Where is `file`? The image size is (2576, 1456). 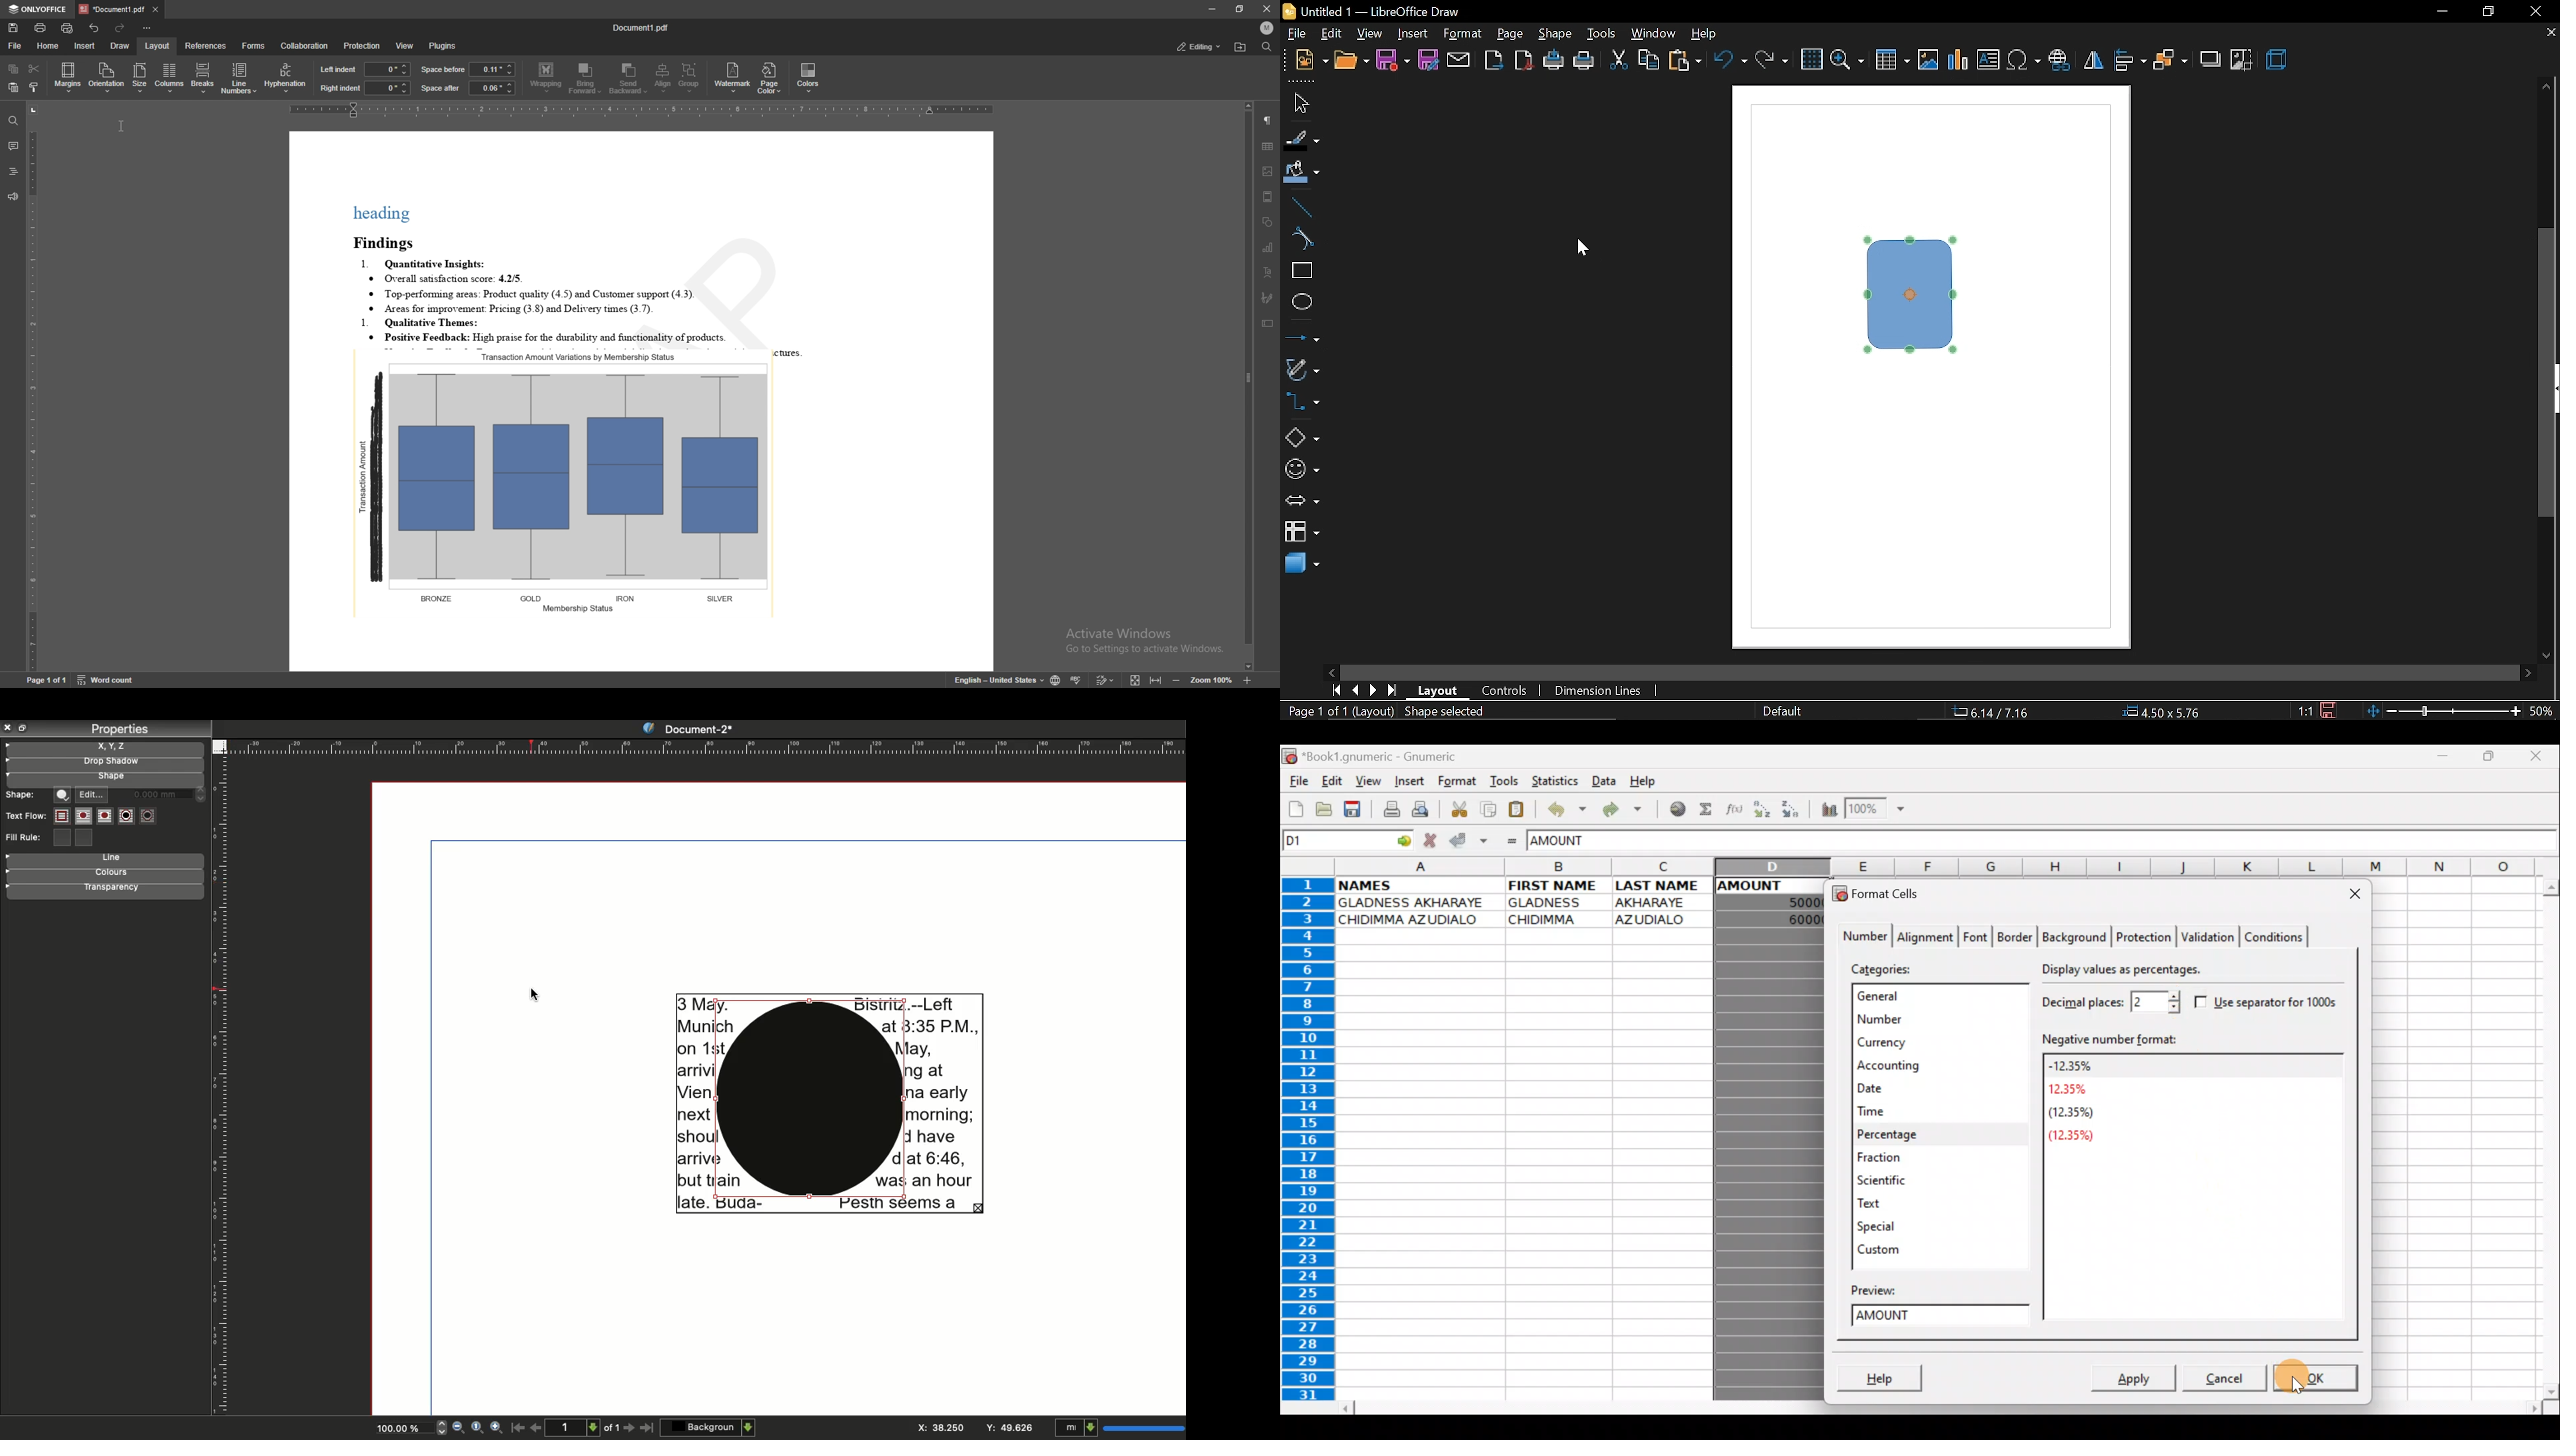 file is located at coordinates (17, 45).